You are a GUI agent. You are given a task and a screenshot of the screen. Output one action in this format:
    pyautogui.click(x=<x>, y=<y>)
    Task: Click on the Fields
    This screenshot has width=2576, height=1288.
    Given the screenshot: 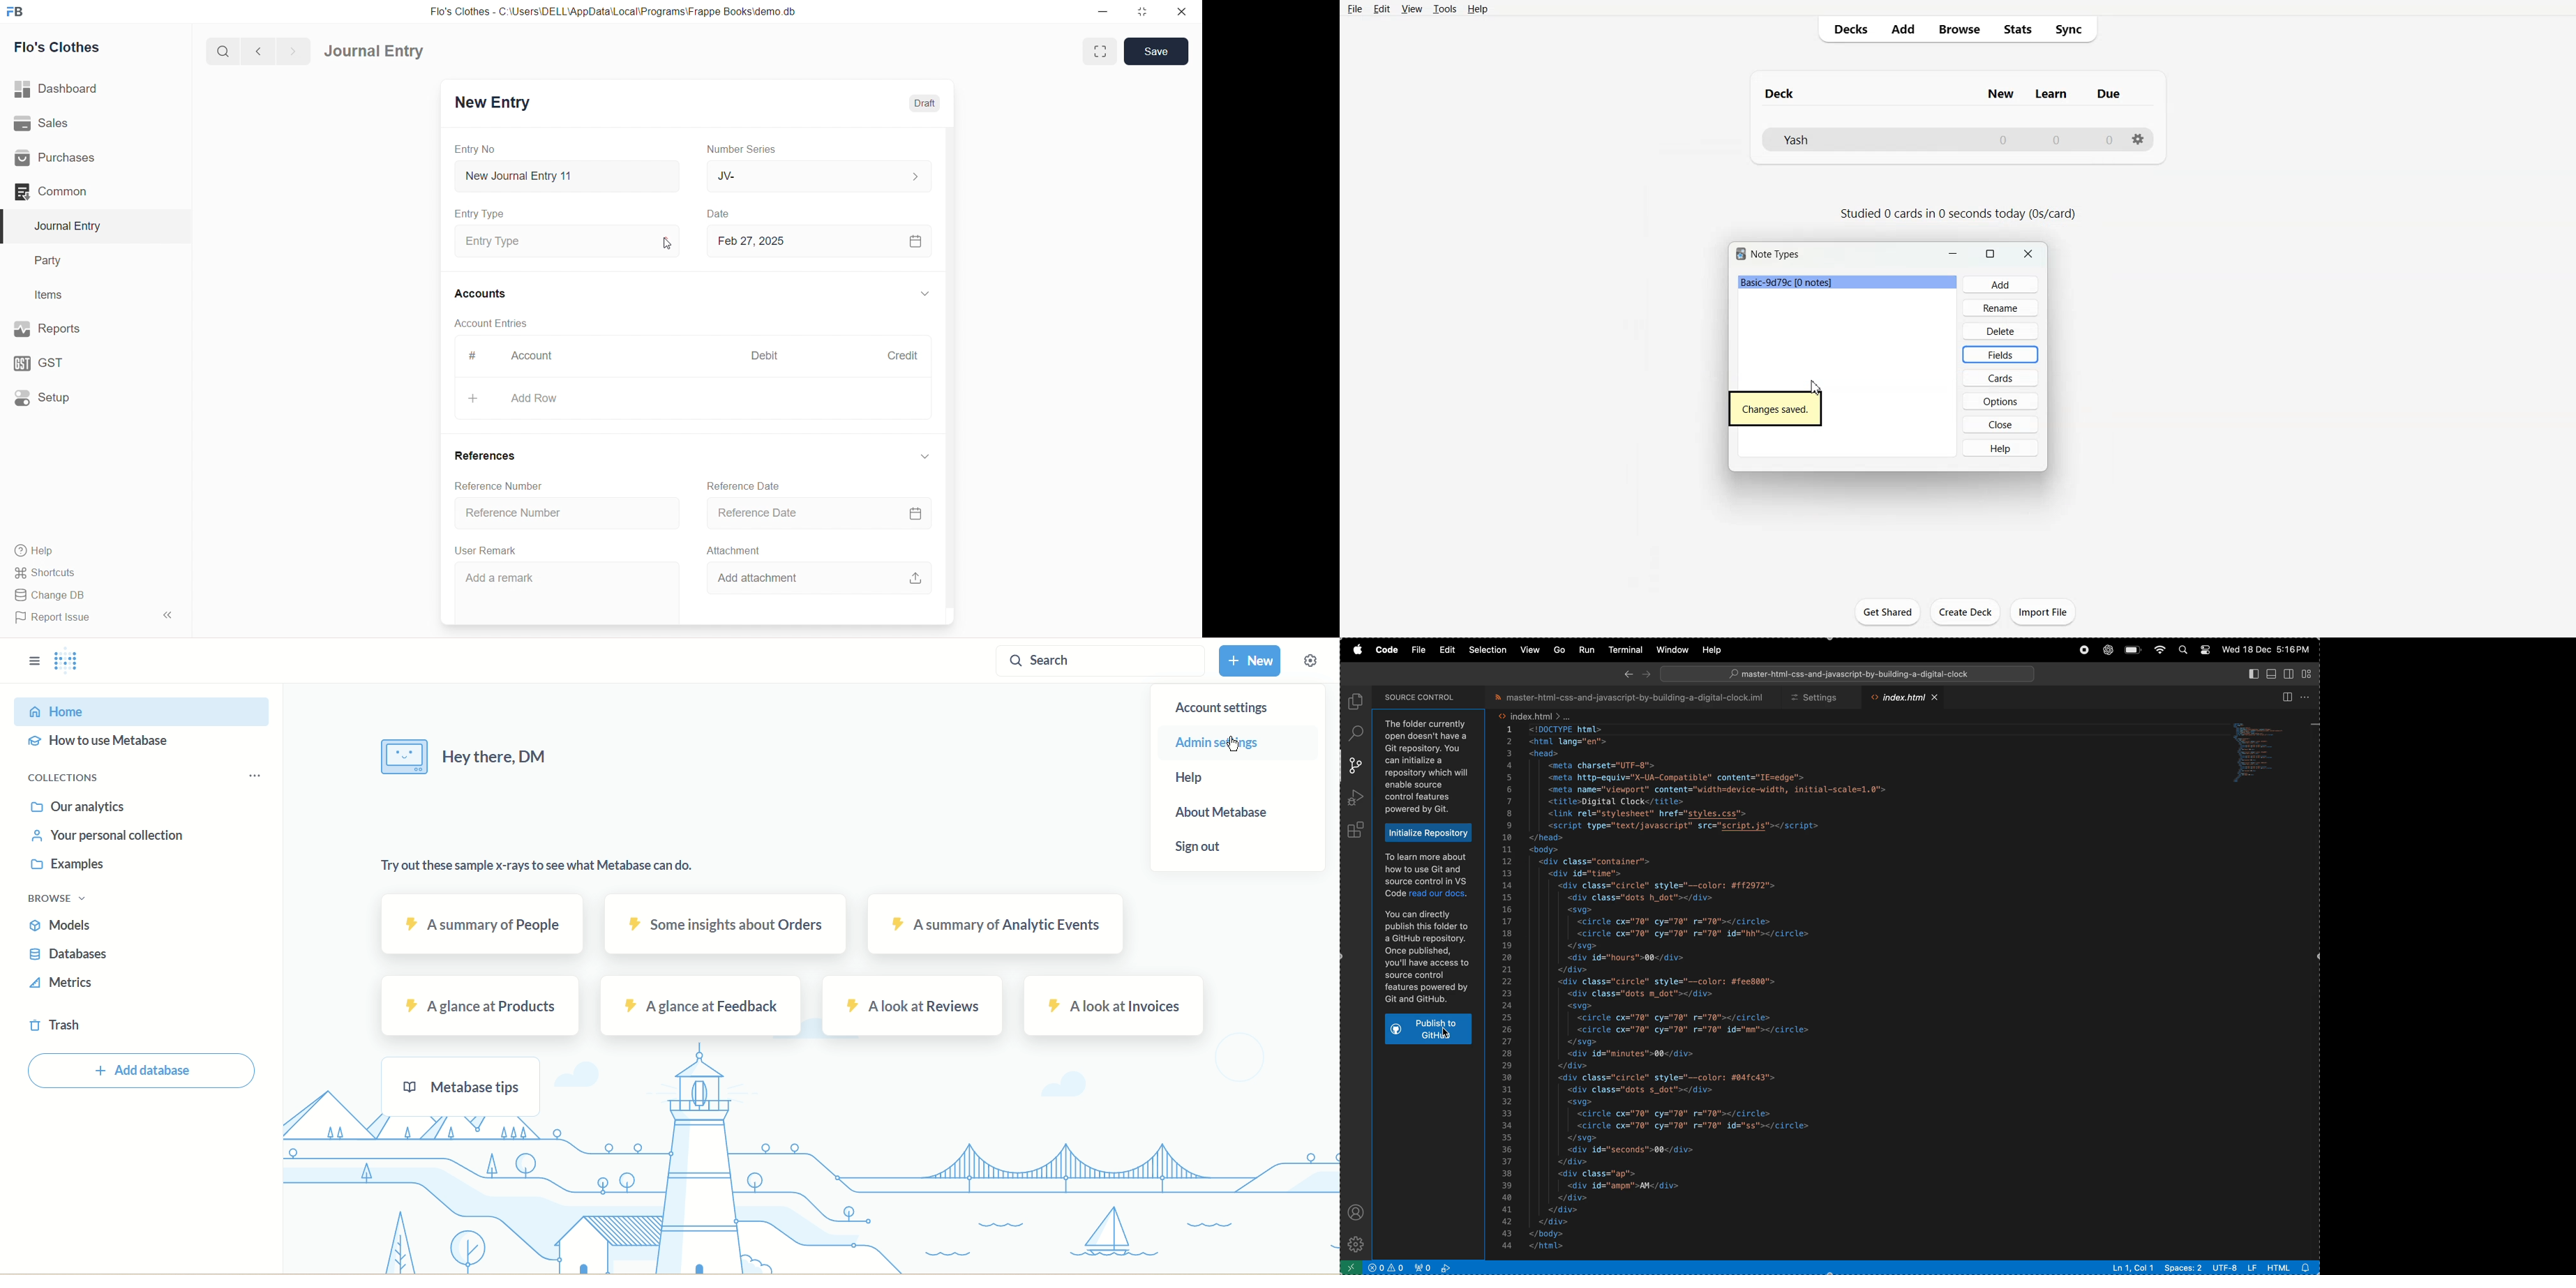 What is the action you would take?
    pyautogui.click(x=2001, y=354)
    